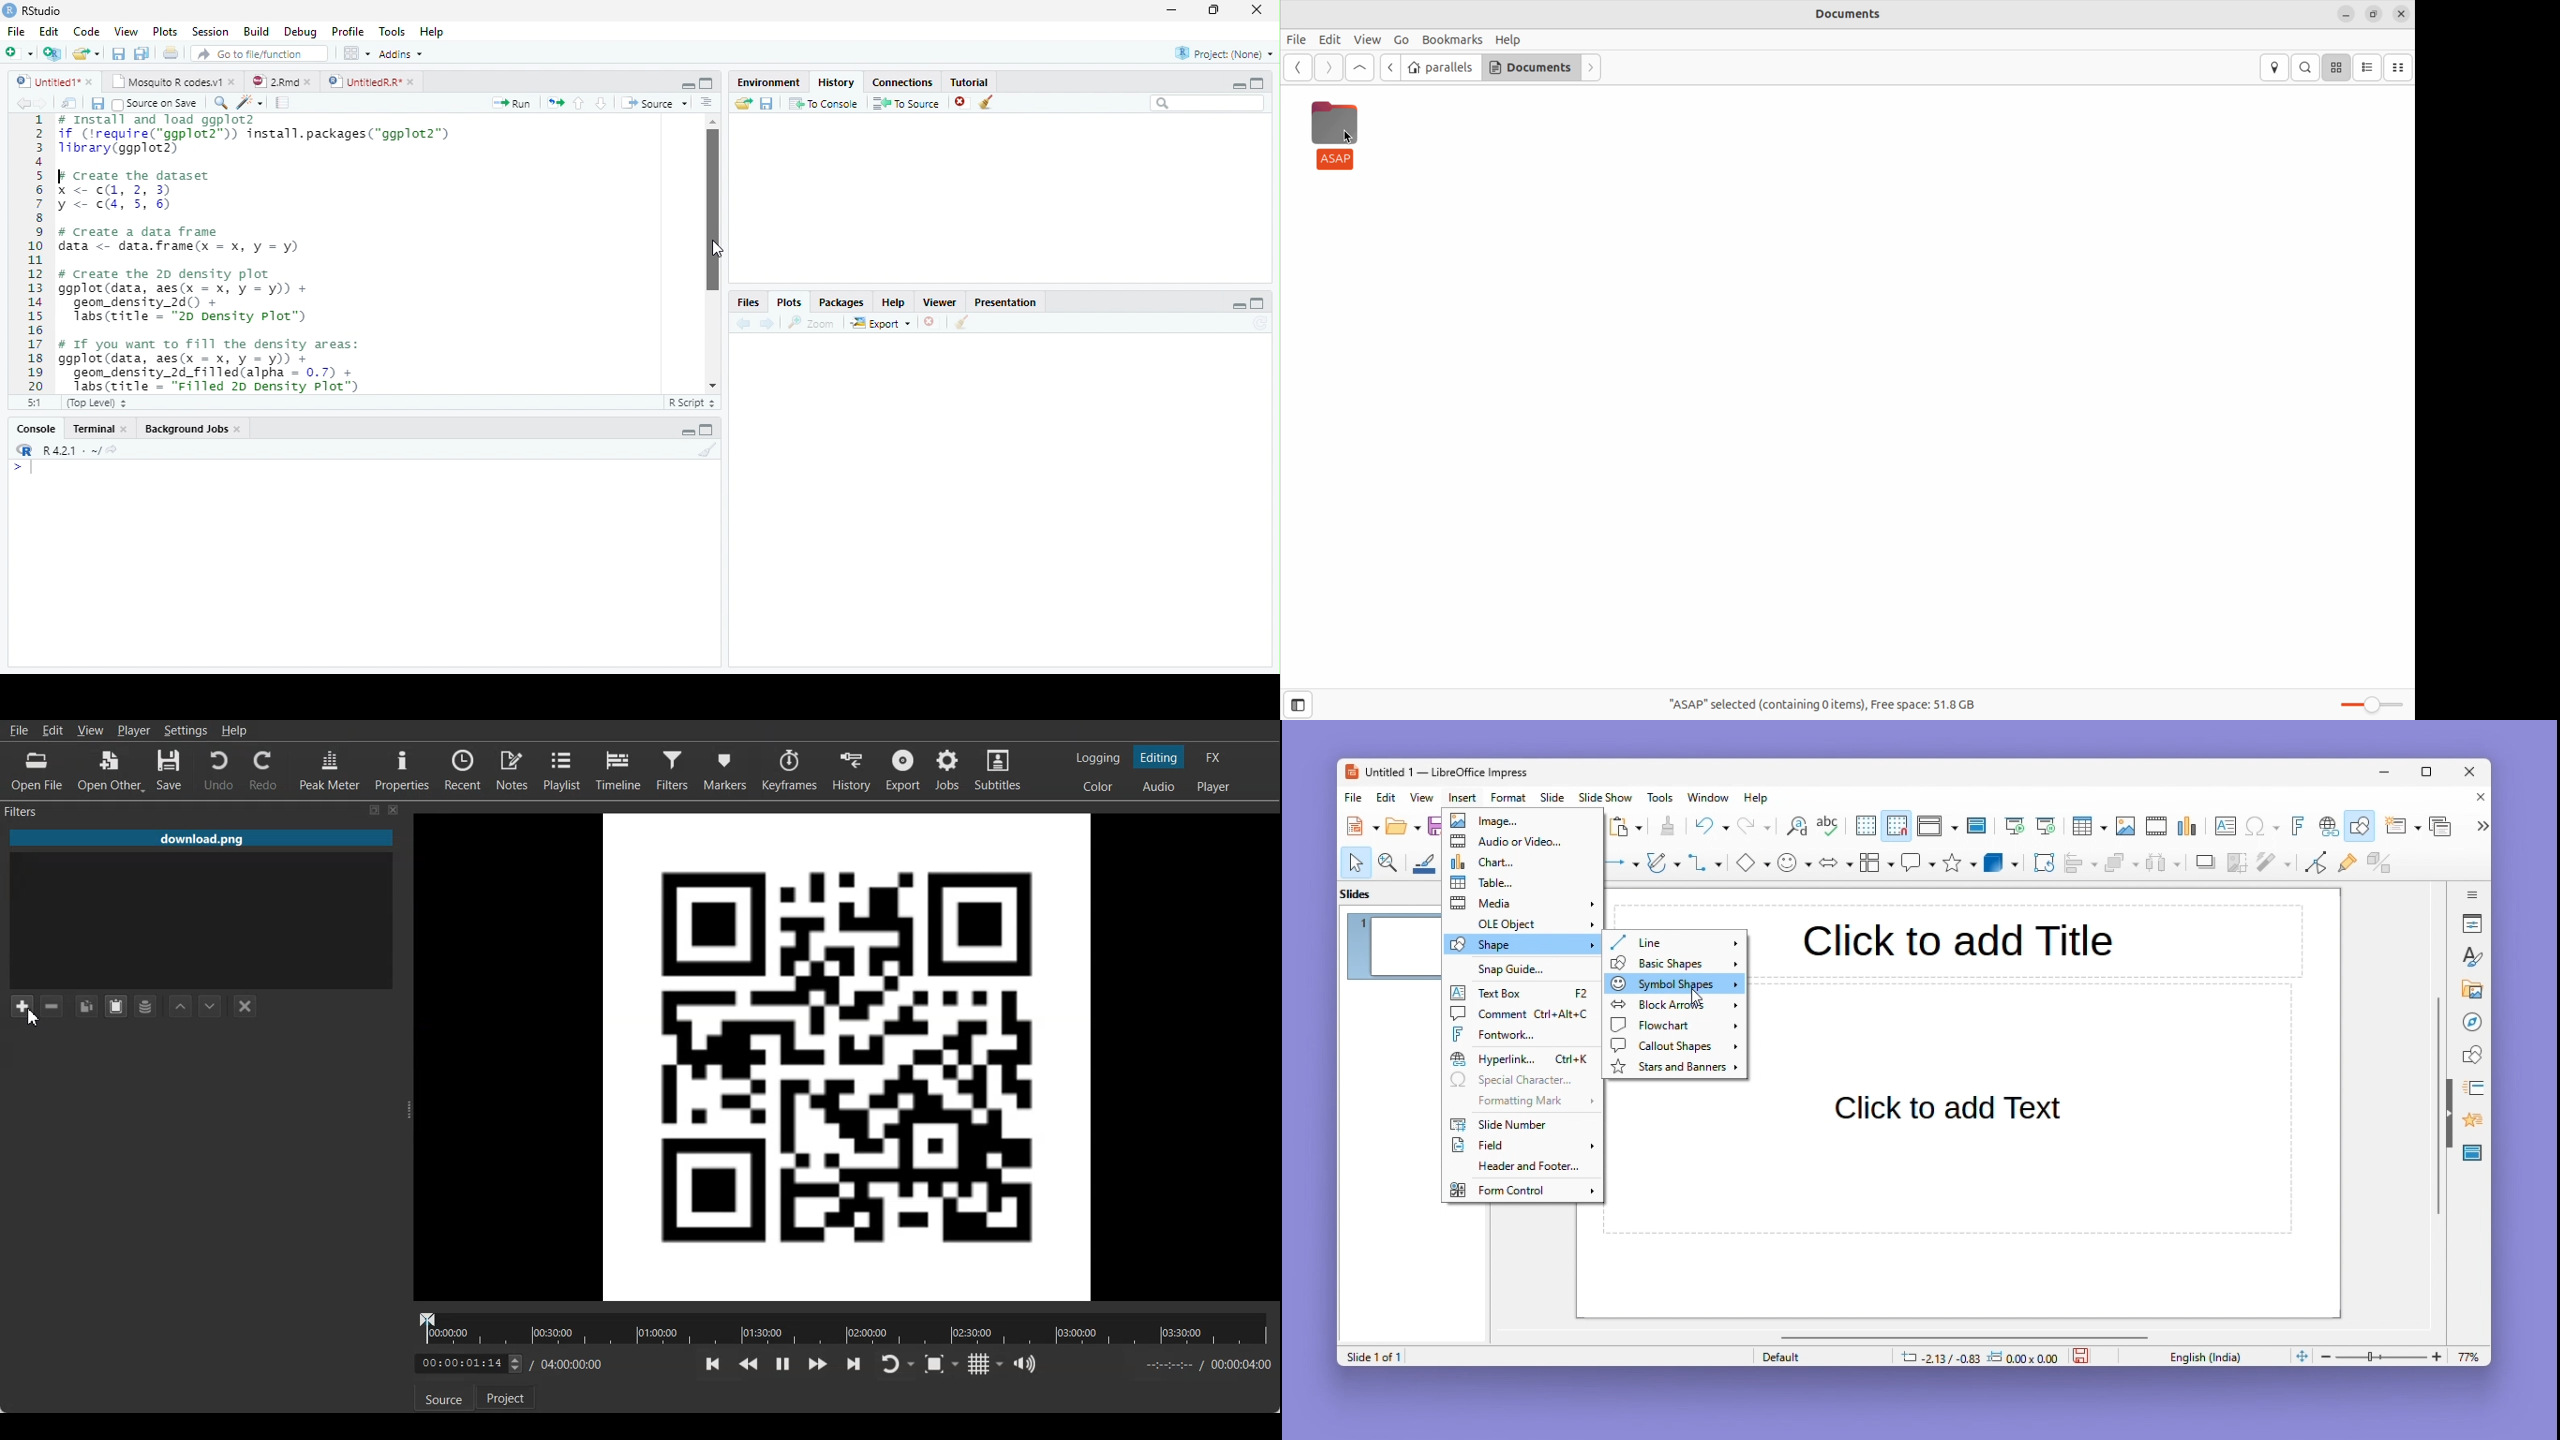 The height and width of the screenshot is (1456, 2576). I want to click on Formatting, so click(1519, 1100).